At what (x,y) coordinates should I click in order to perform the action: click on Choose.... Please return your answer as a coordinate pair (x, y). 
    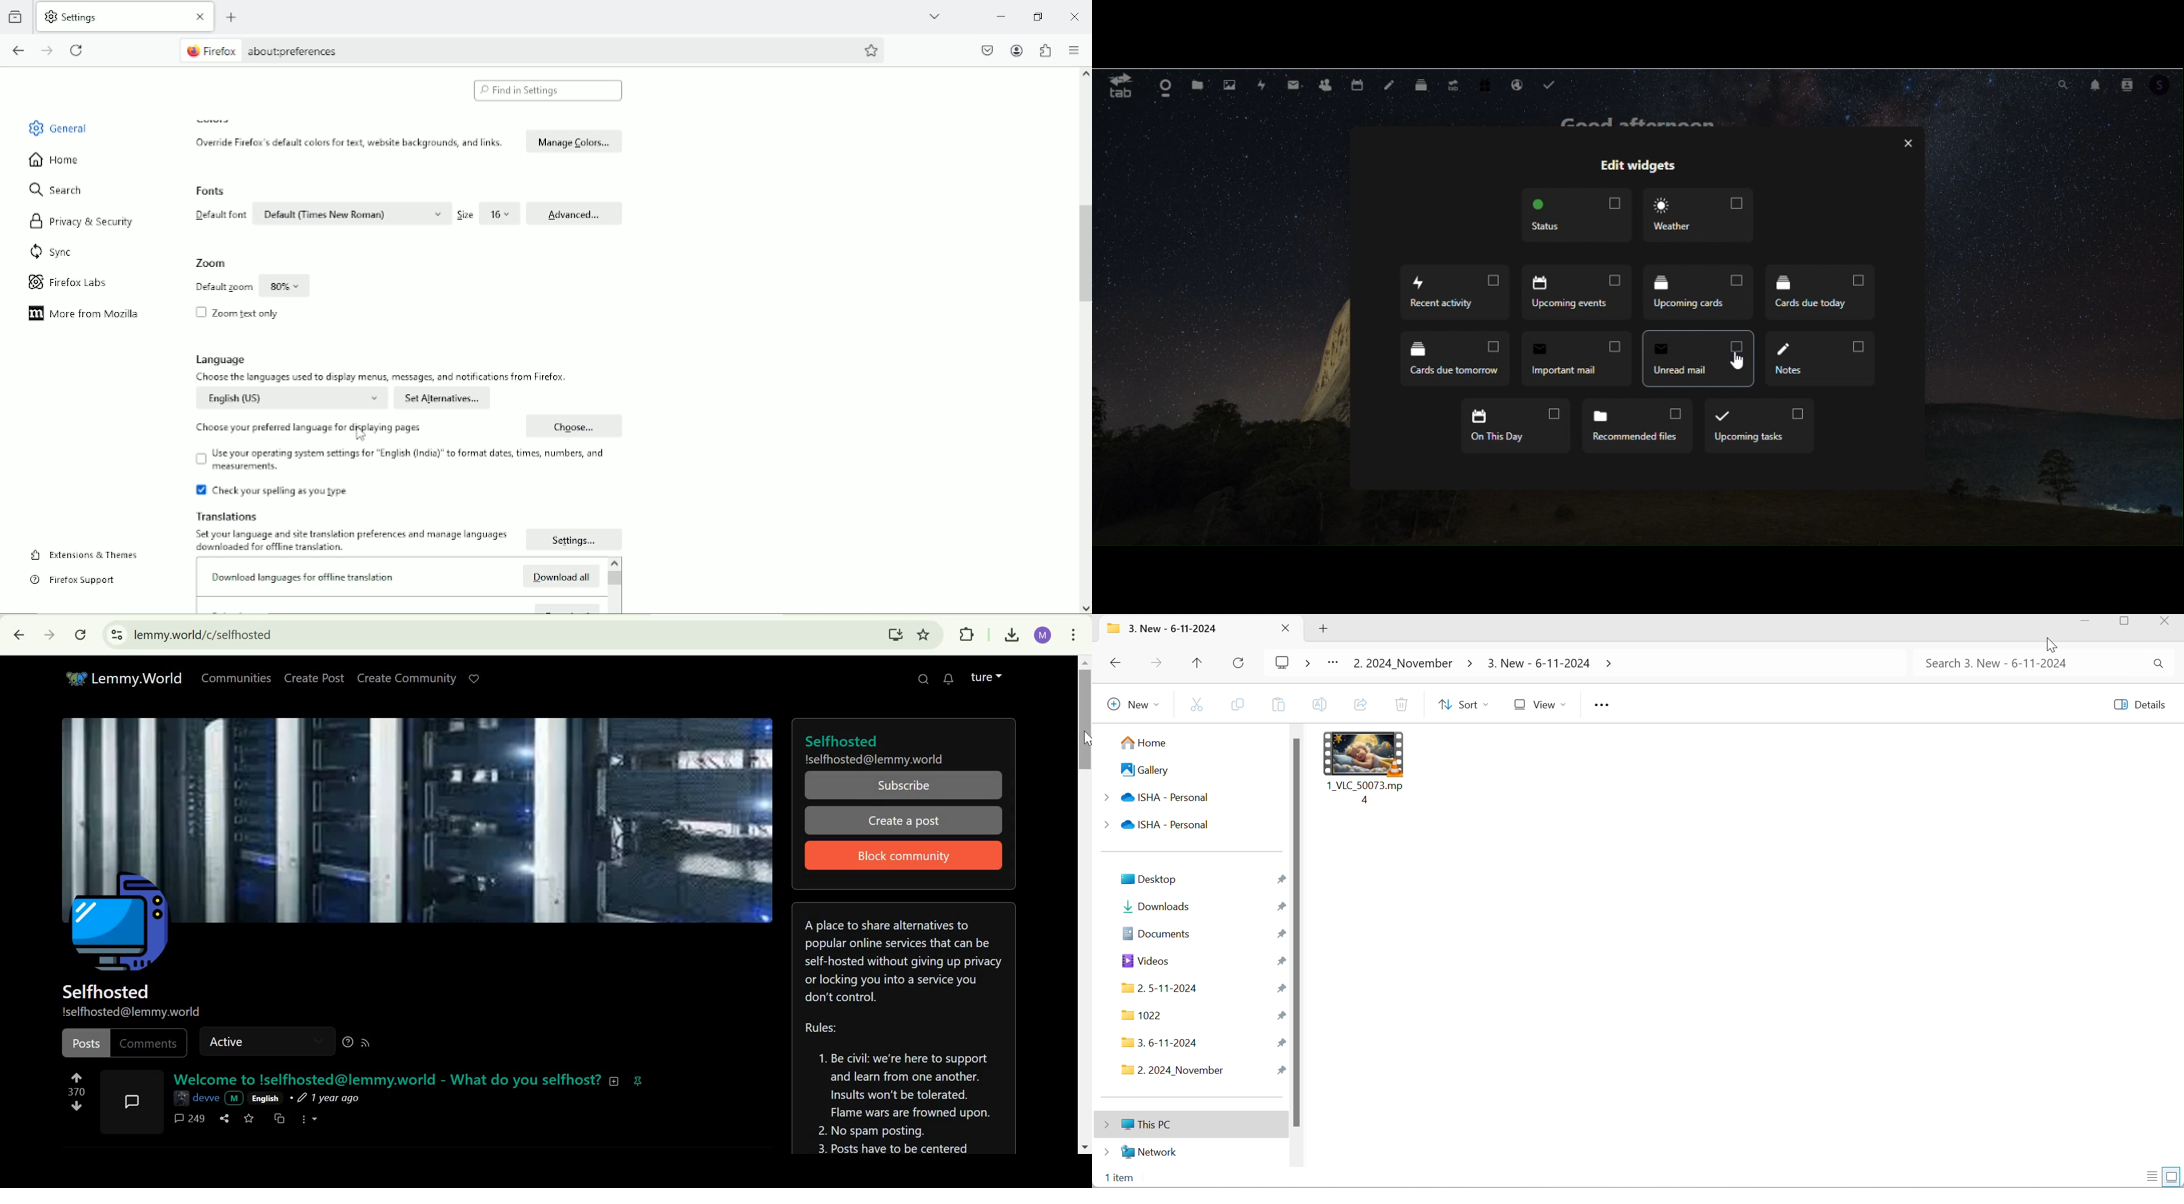
    Looking at the image, I should click on (573, 426).